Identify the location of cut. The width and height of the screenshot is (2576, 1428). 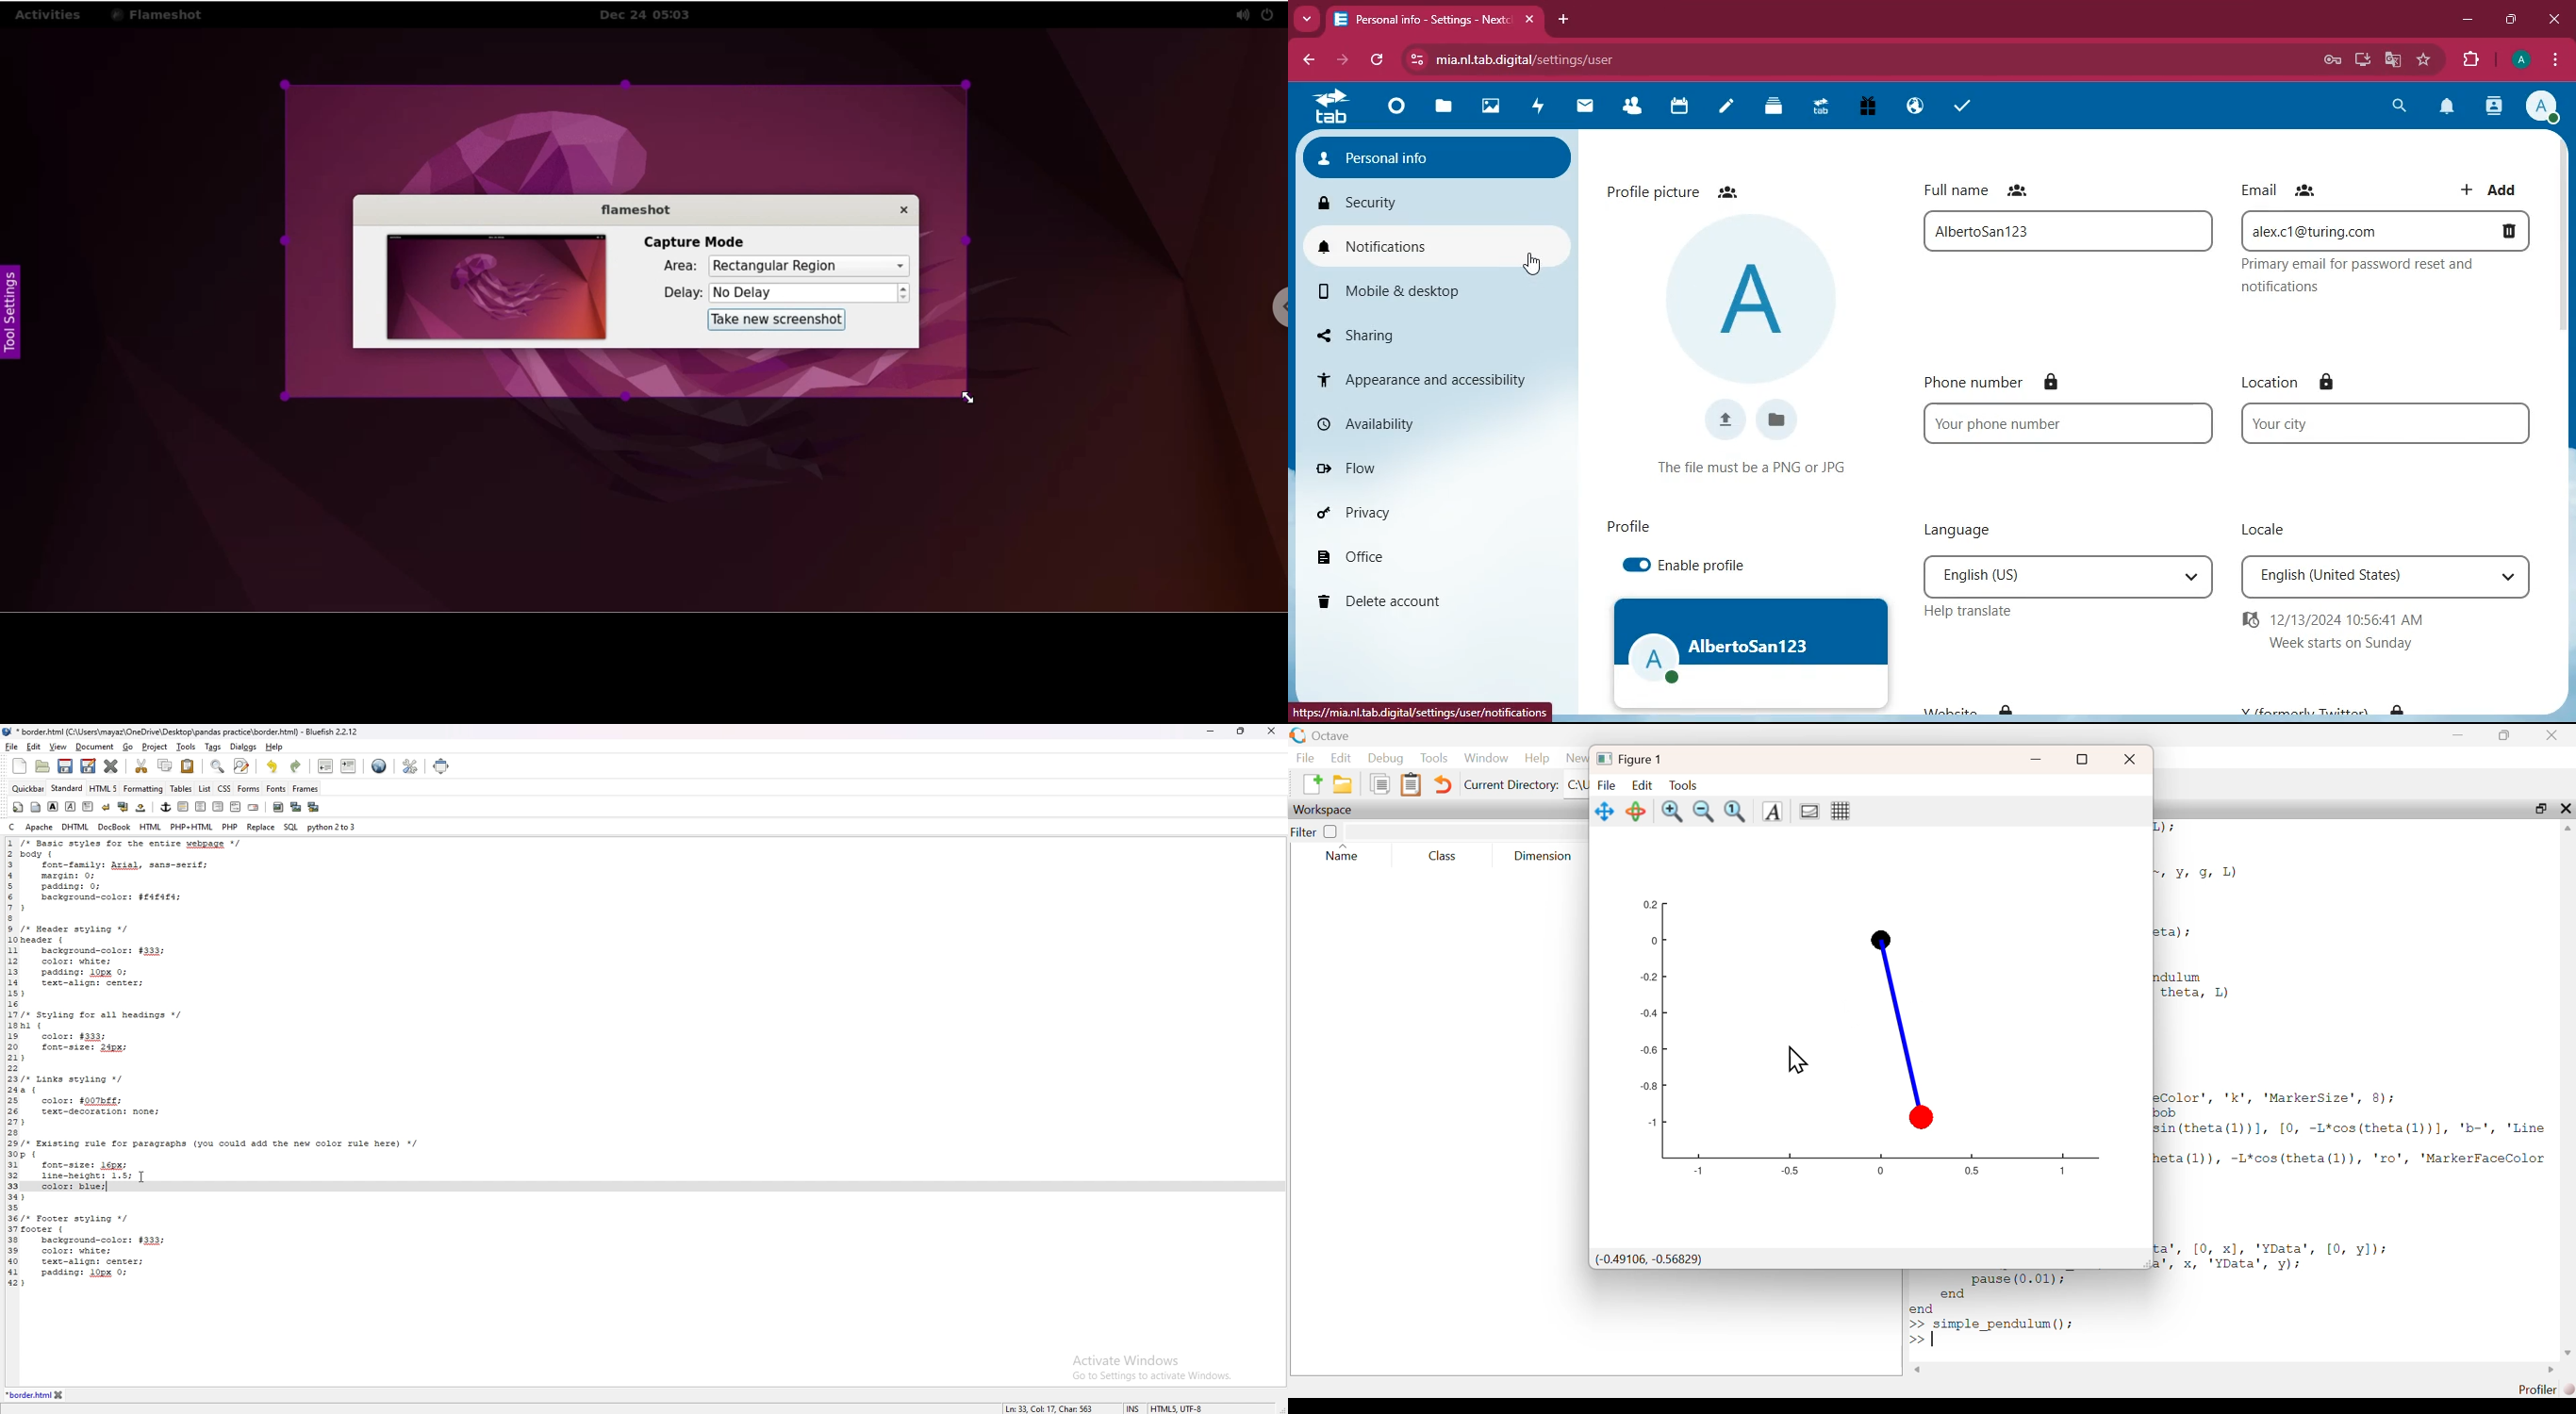
(143, 766).